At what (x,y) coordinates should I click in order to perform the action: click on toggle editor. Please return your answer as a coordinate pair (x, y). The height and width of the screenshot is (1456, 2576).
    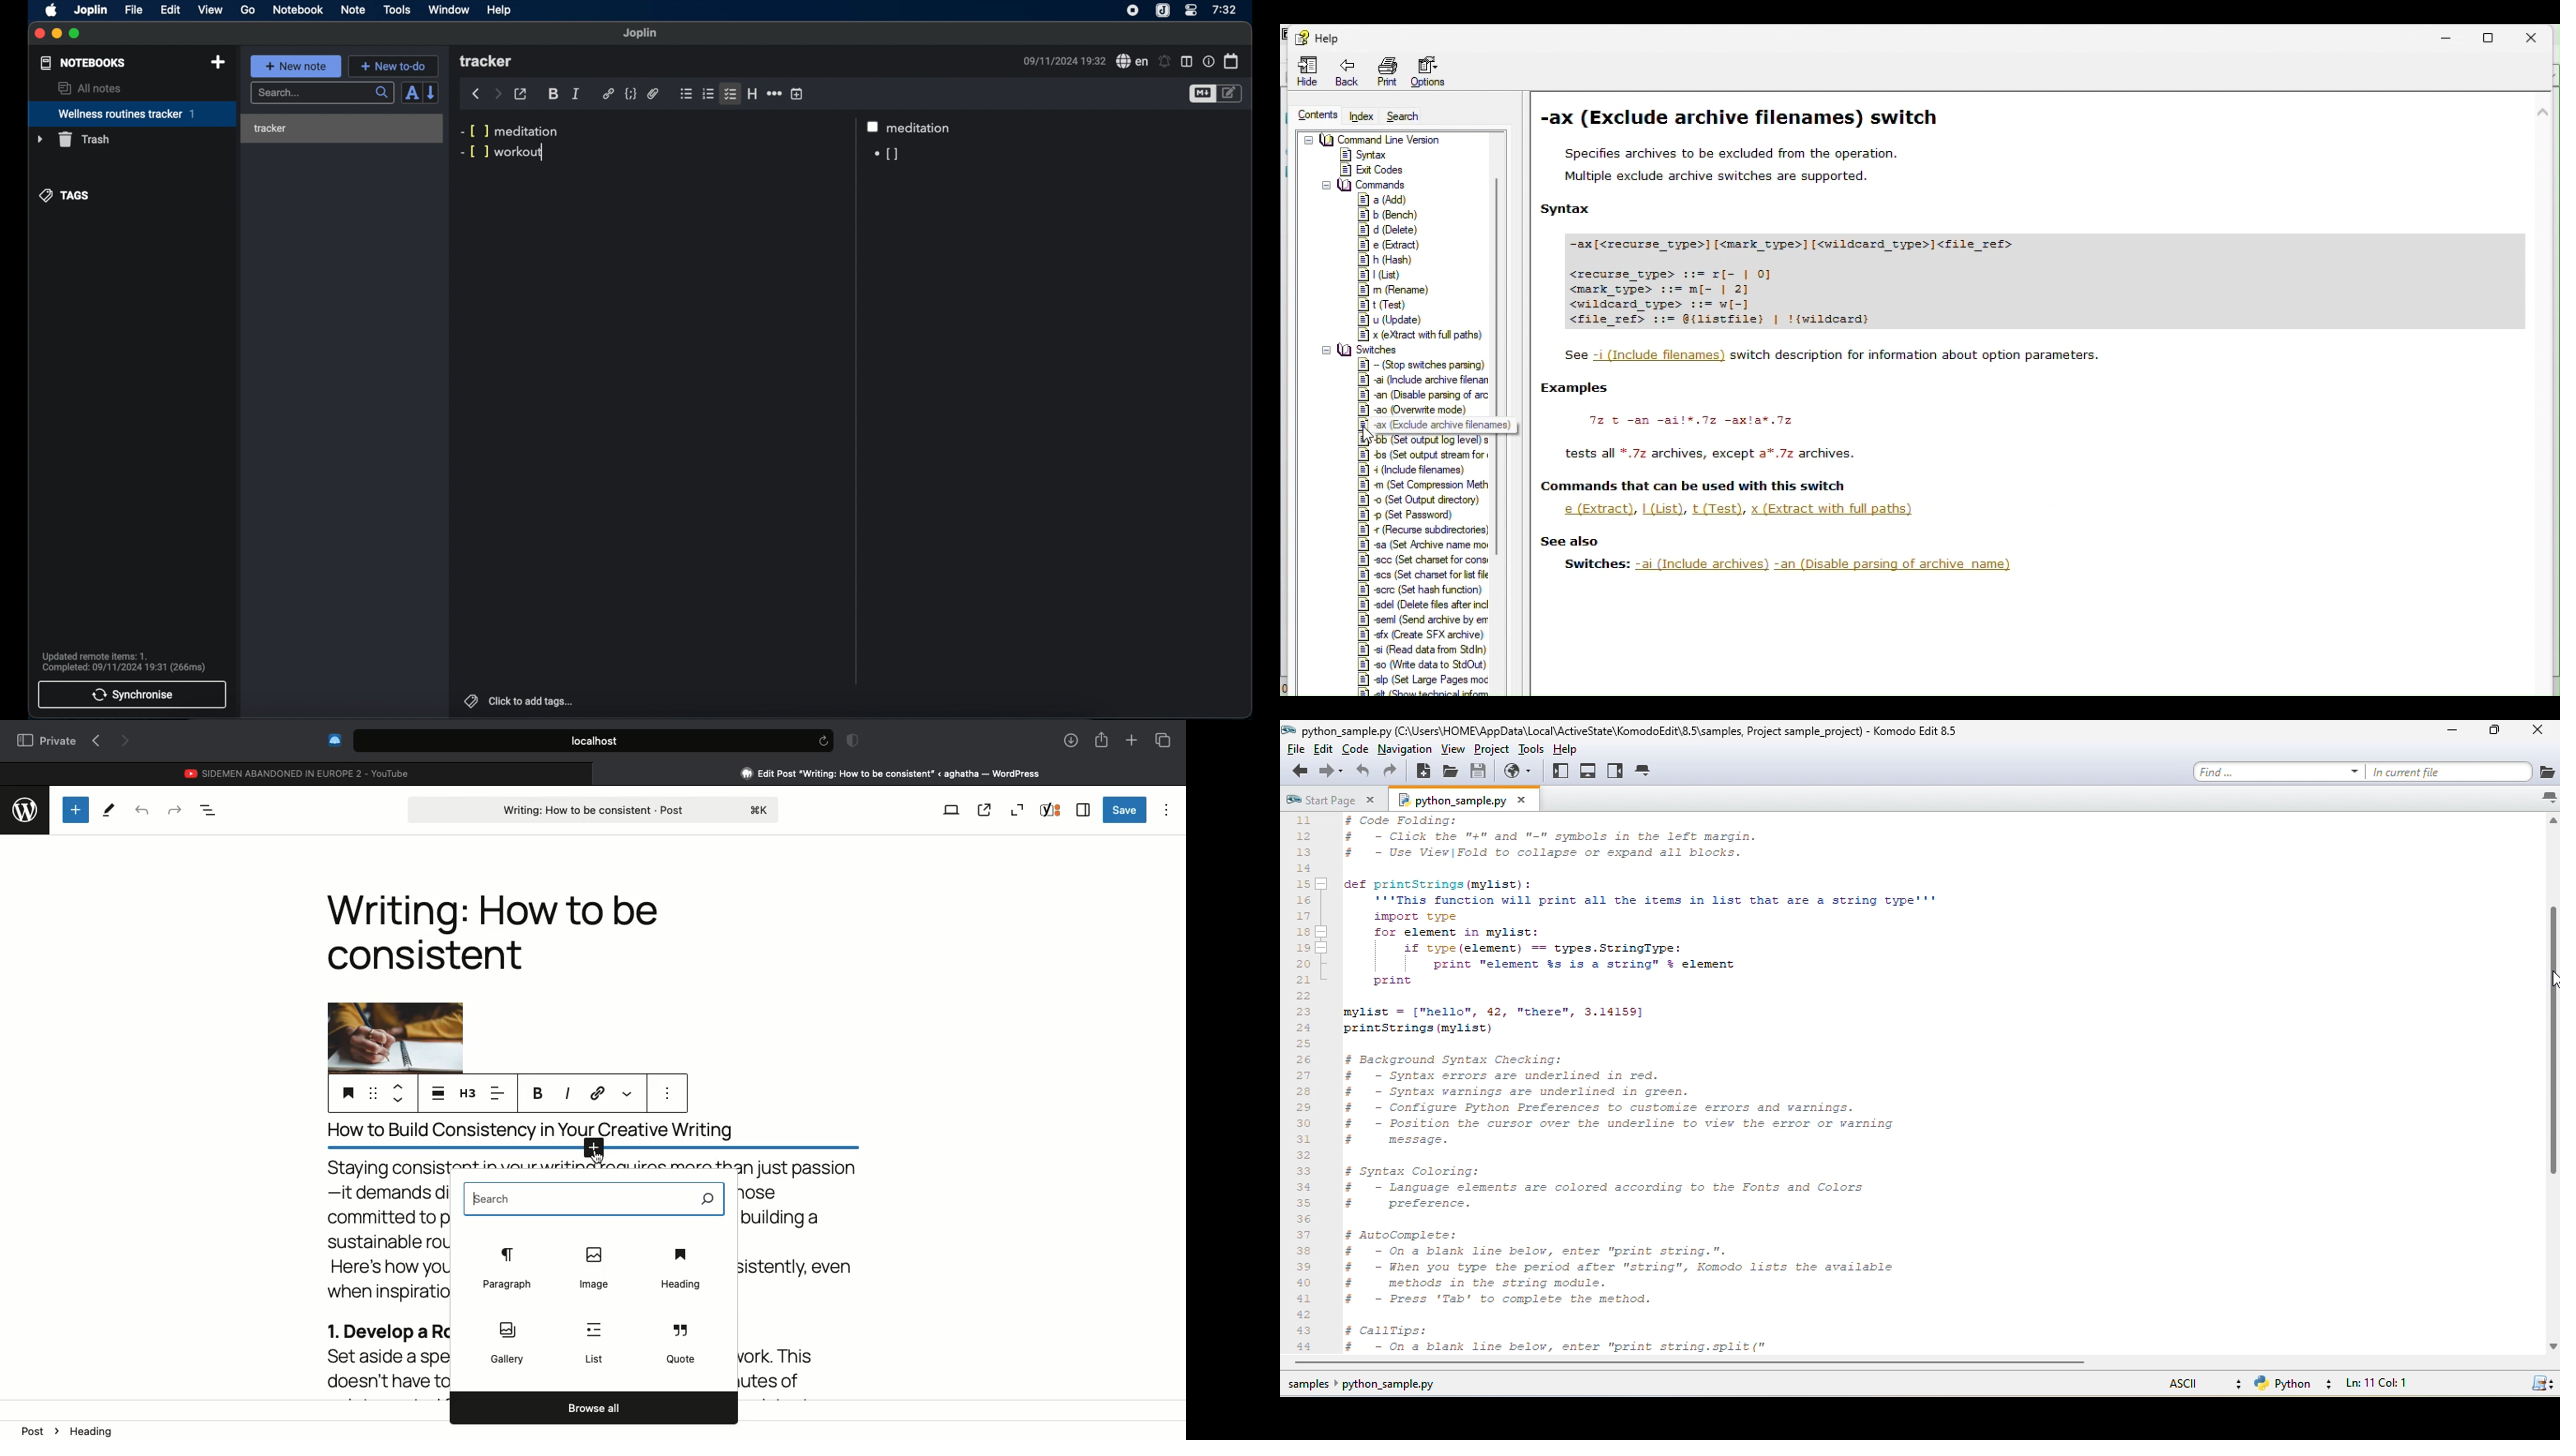
    Looking at the image, I should click on (1232, 94).